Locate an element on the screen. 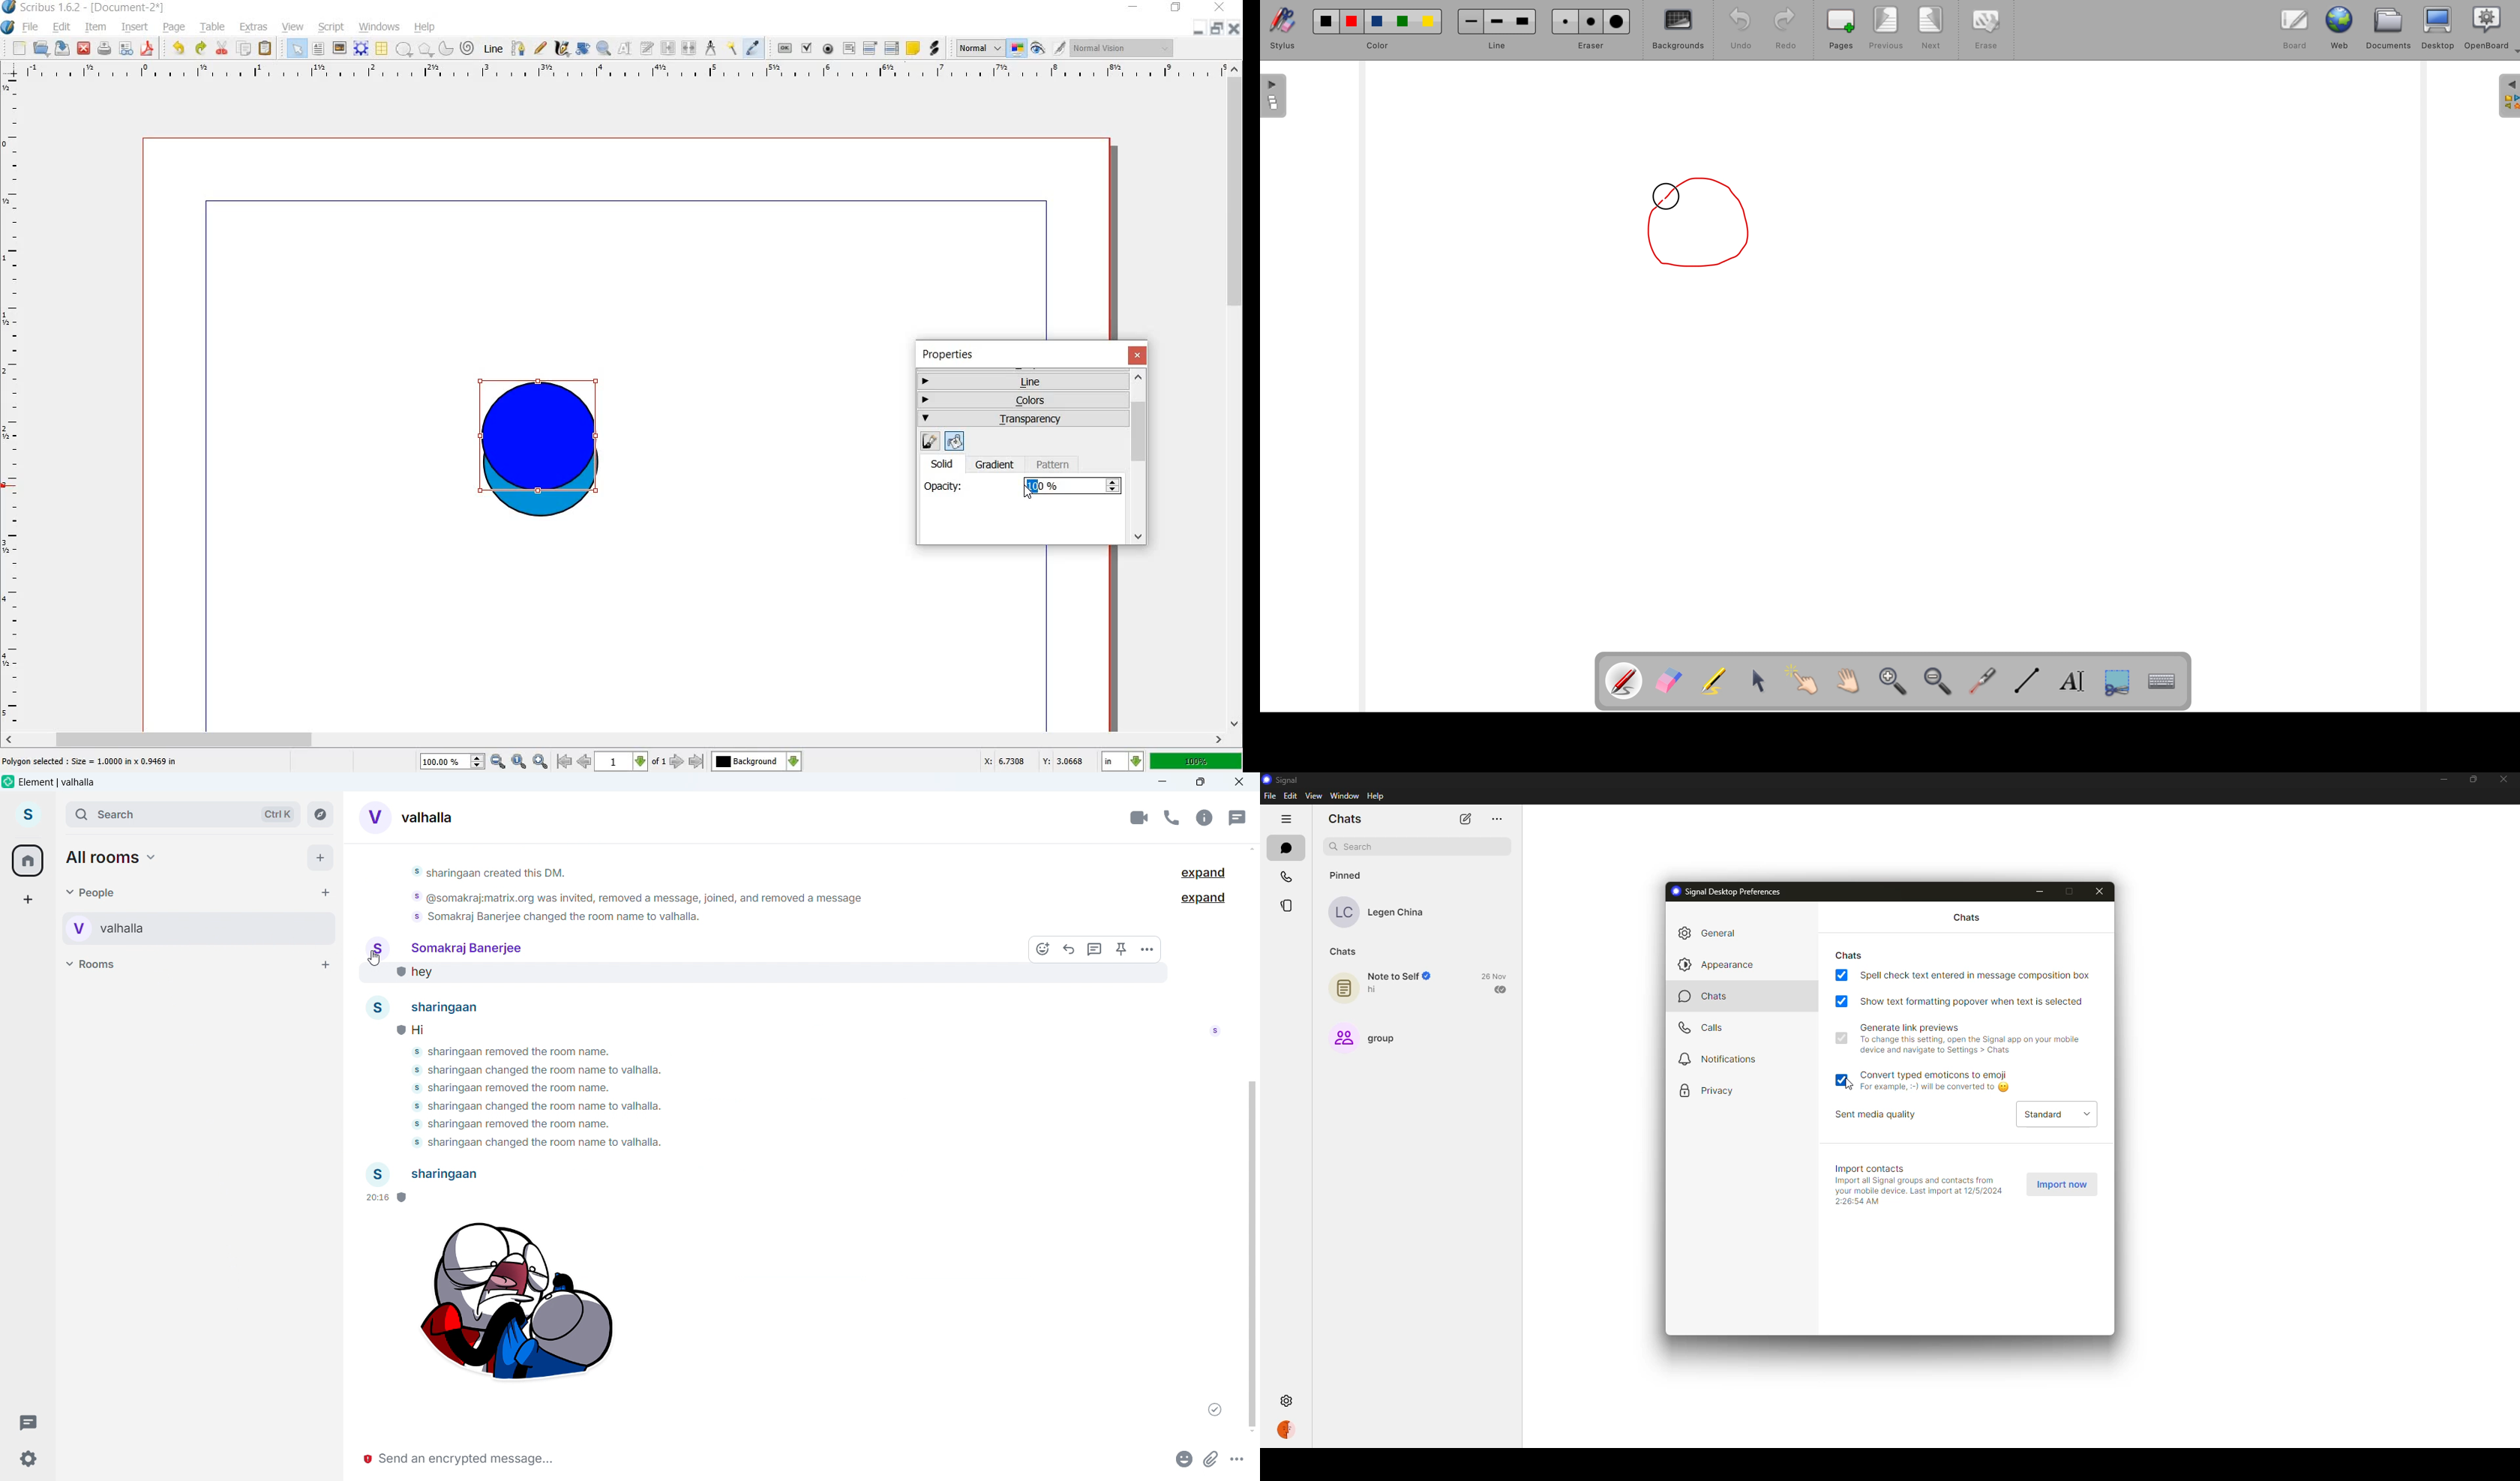 This screenshot has height=1484, width=2520. Replay in threads  is located at coordinates (1096, 949).